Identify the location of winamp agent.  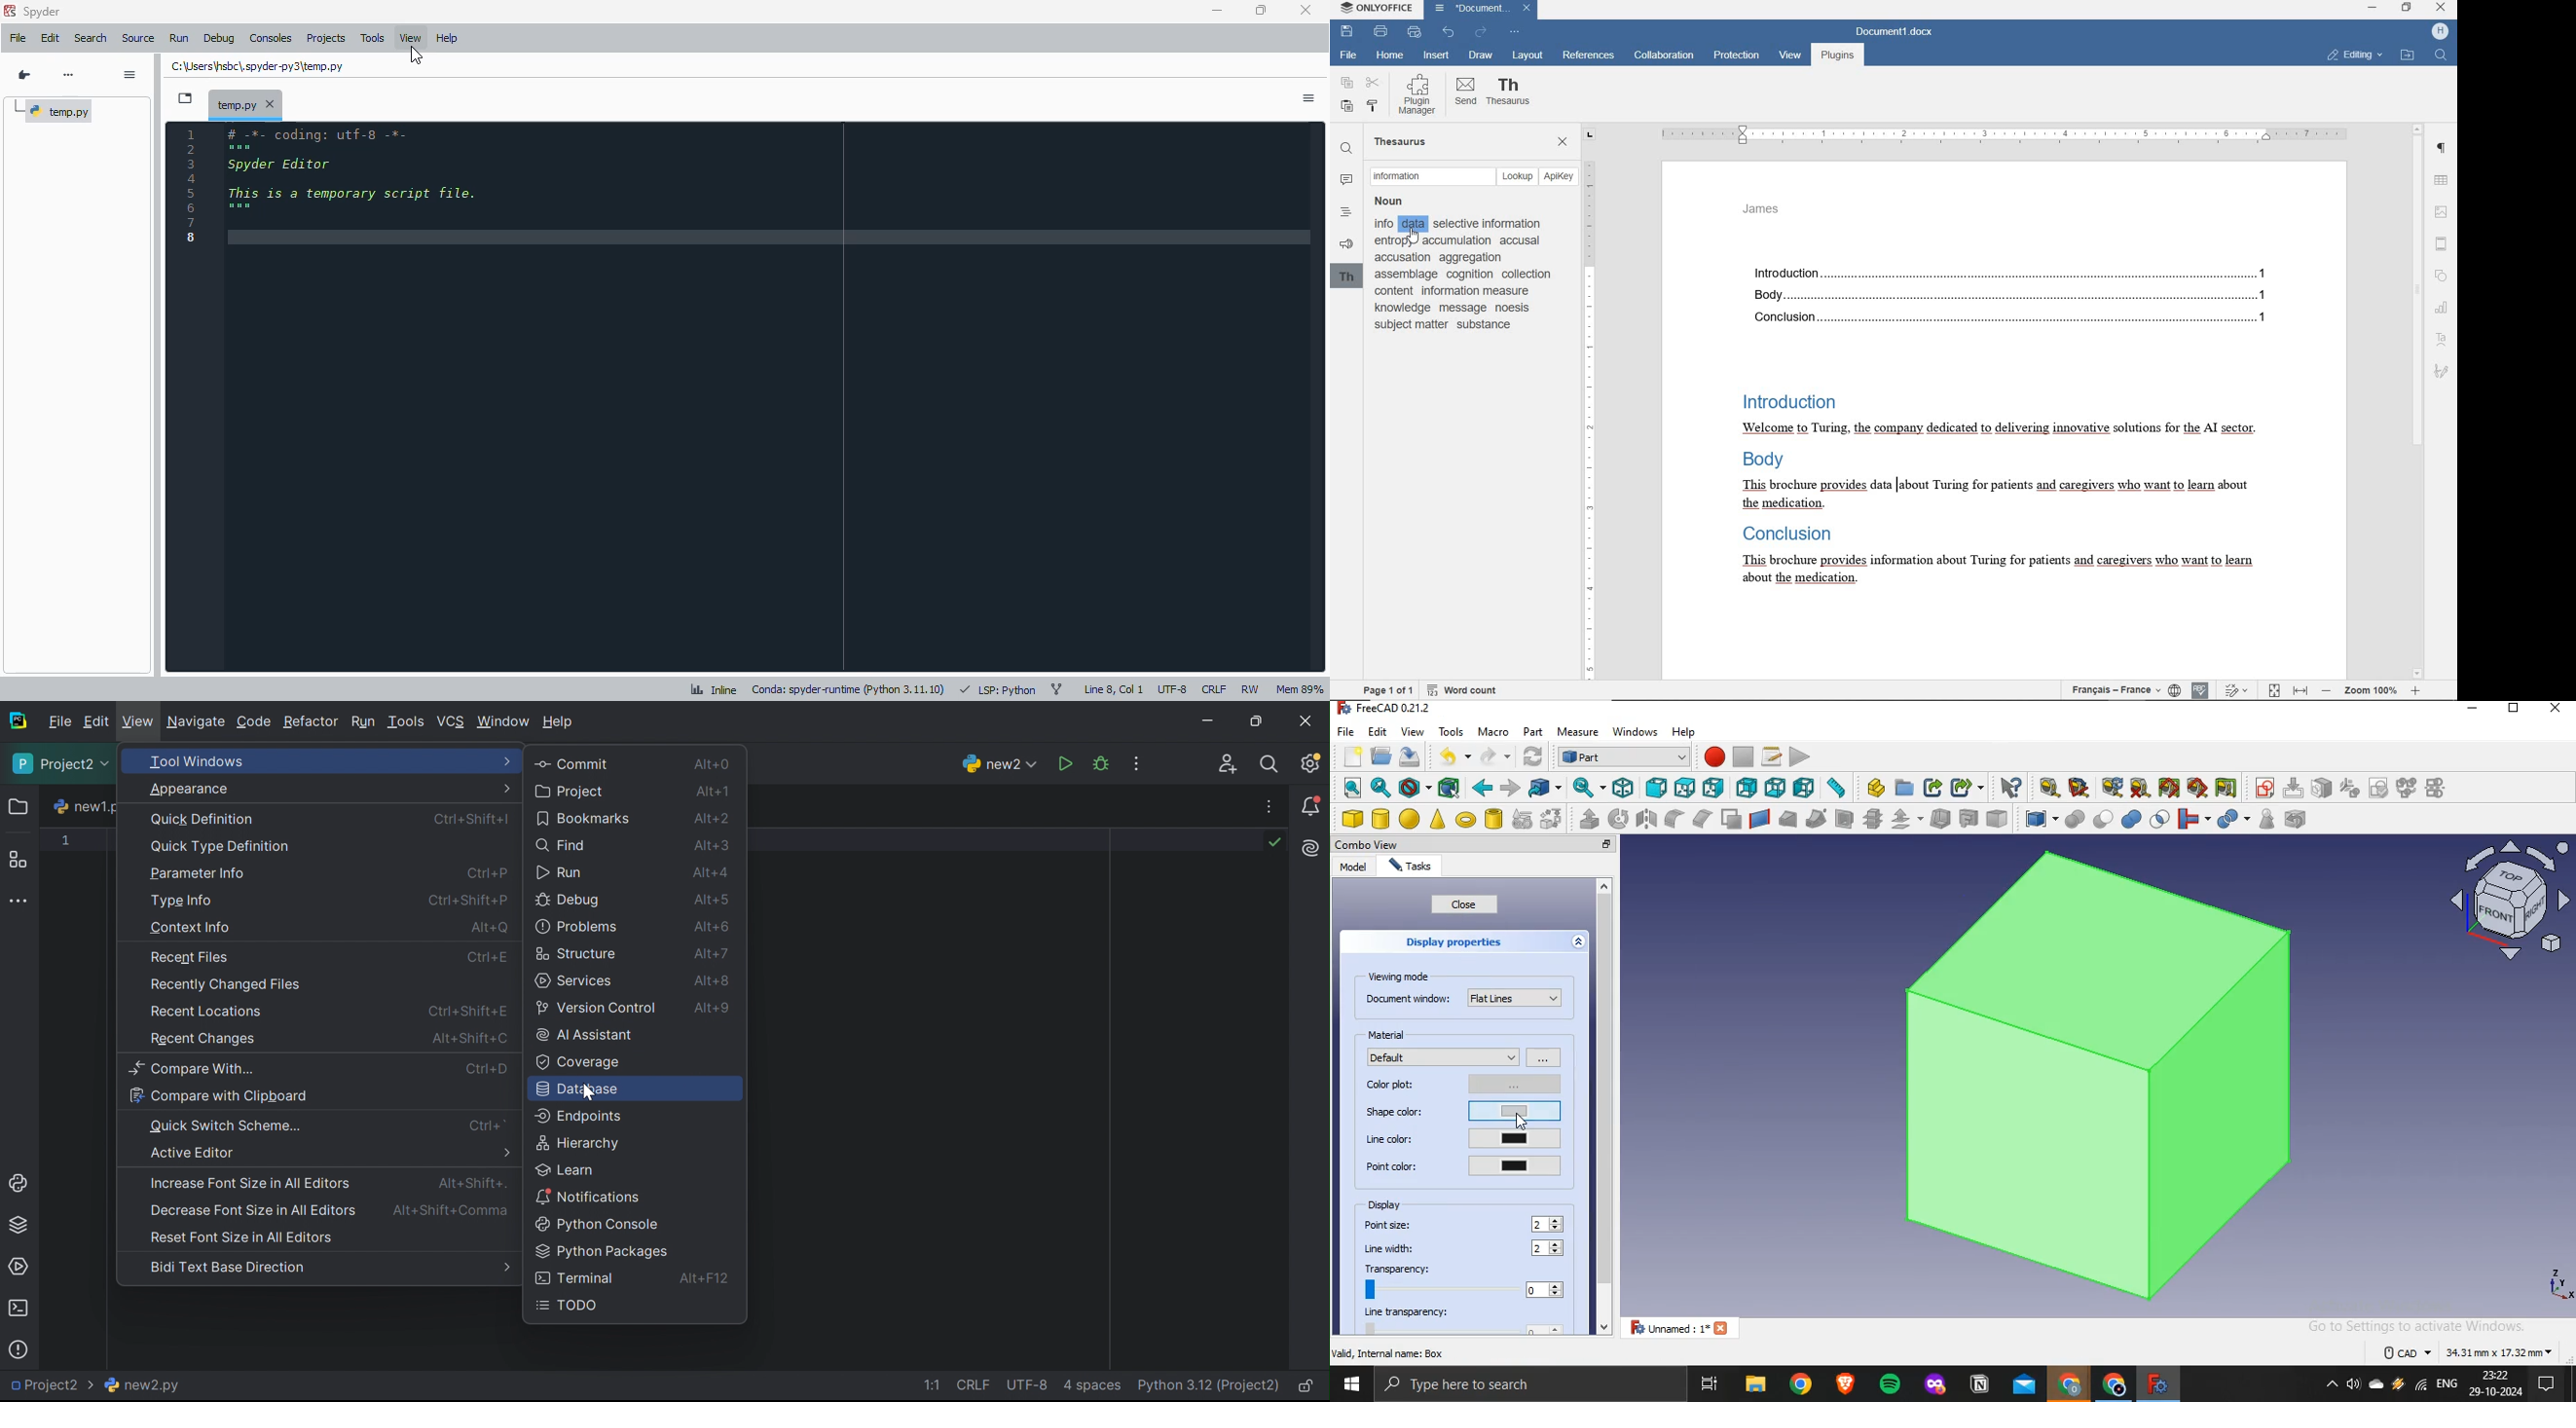
(2399, 1385).